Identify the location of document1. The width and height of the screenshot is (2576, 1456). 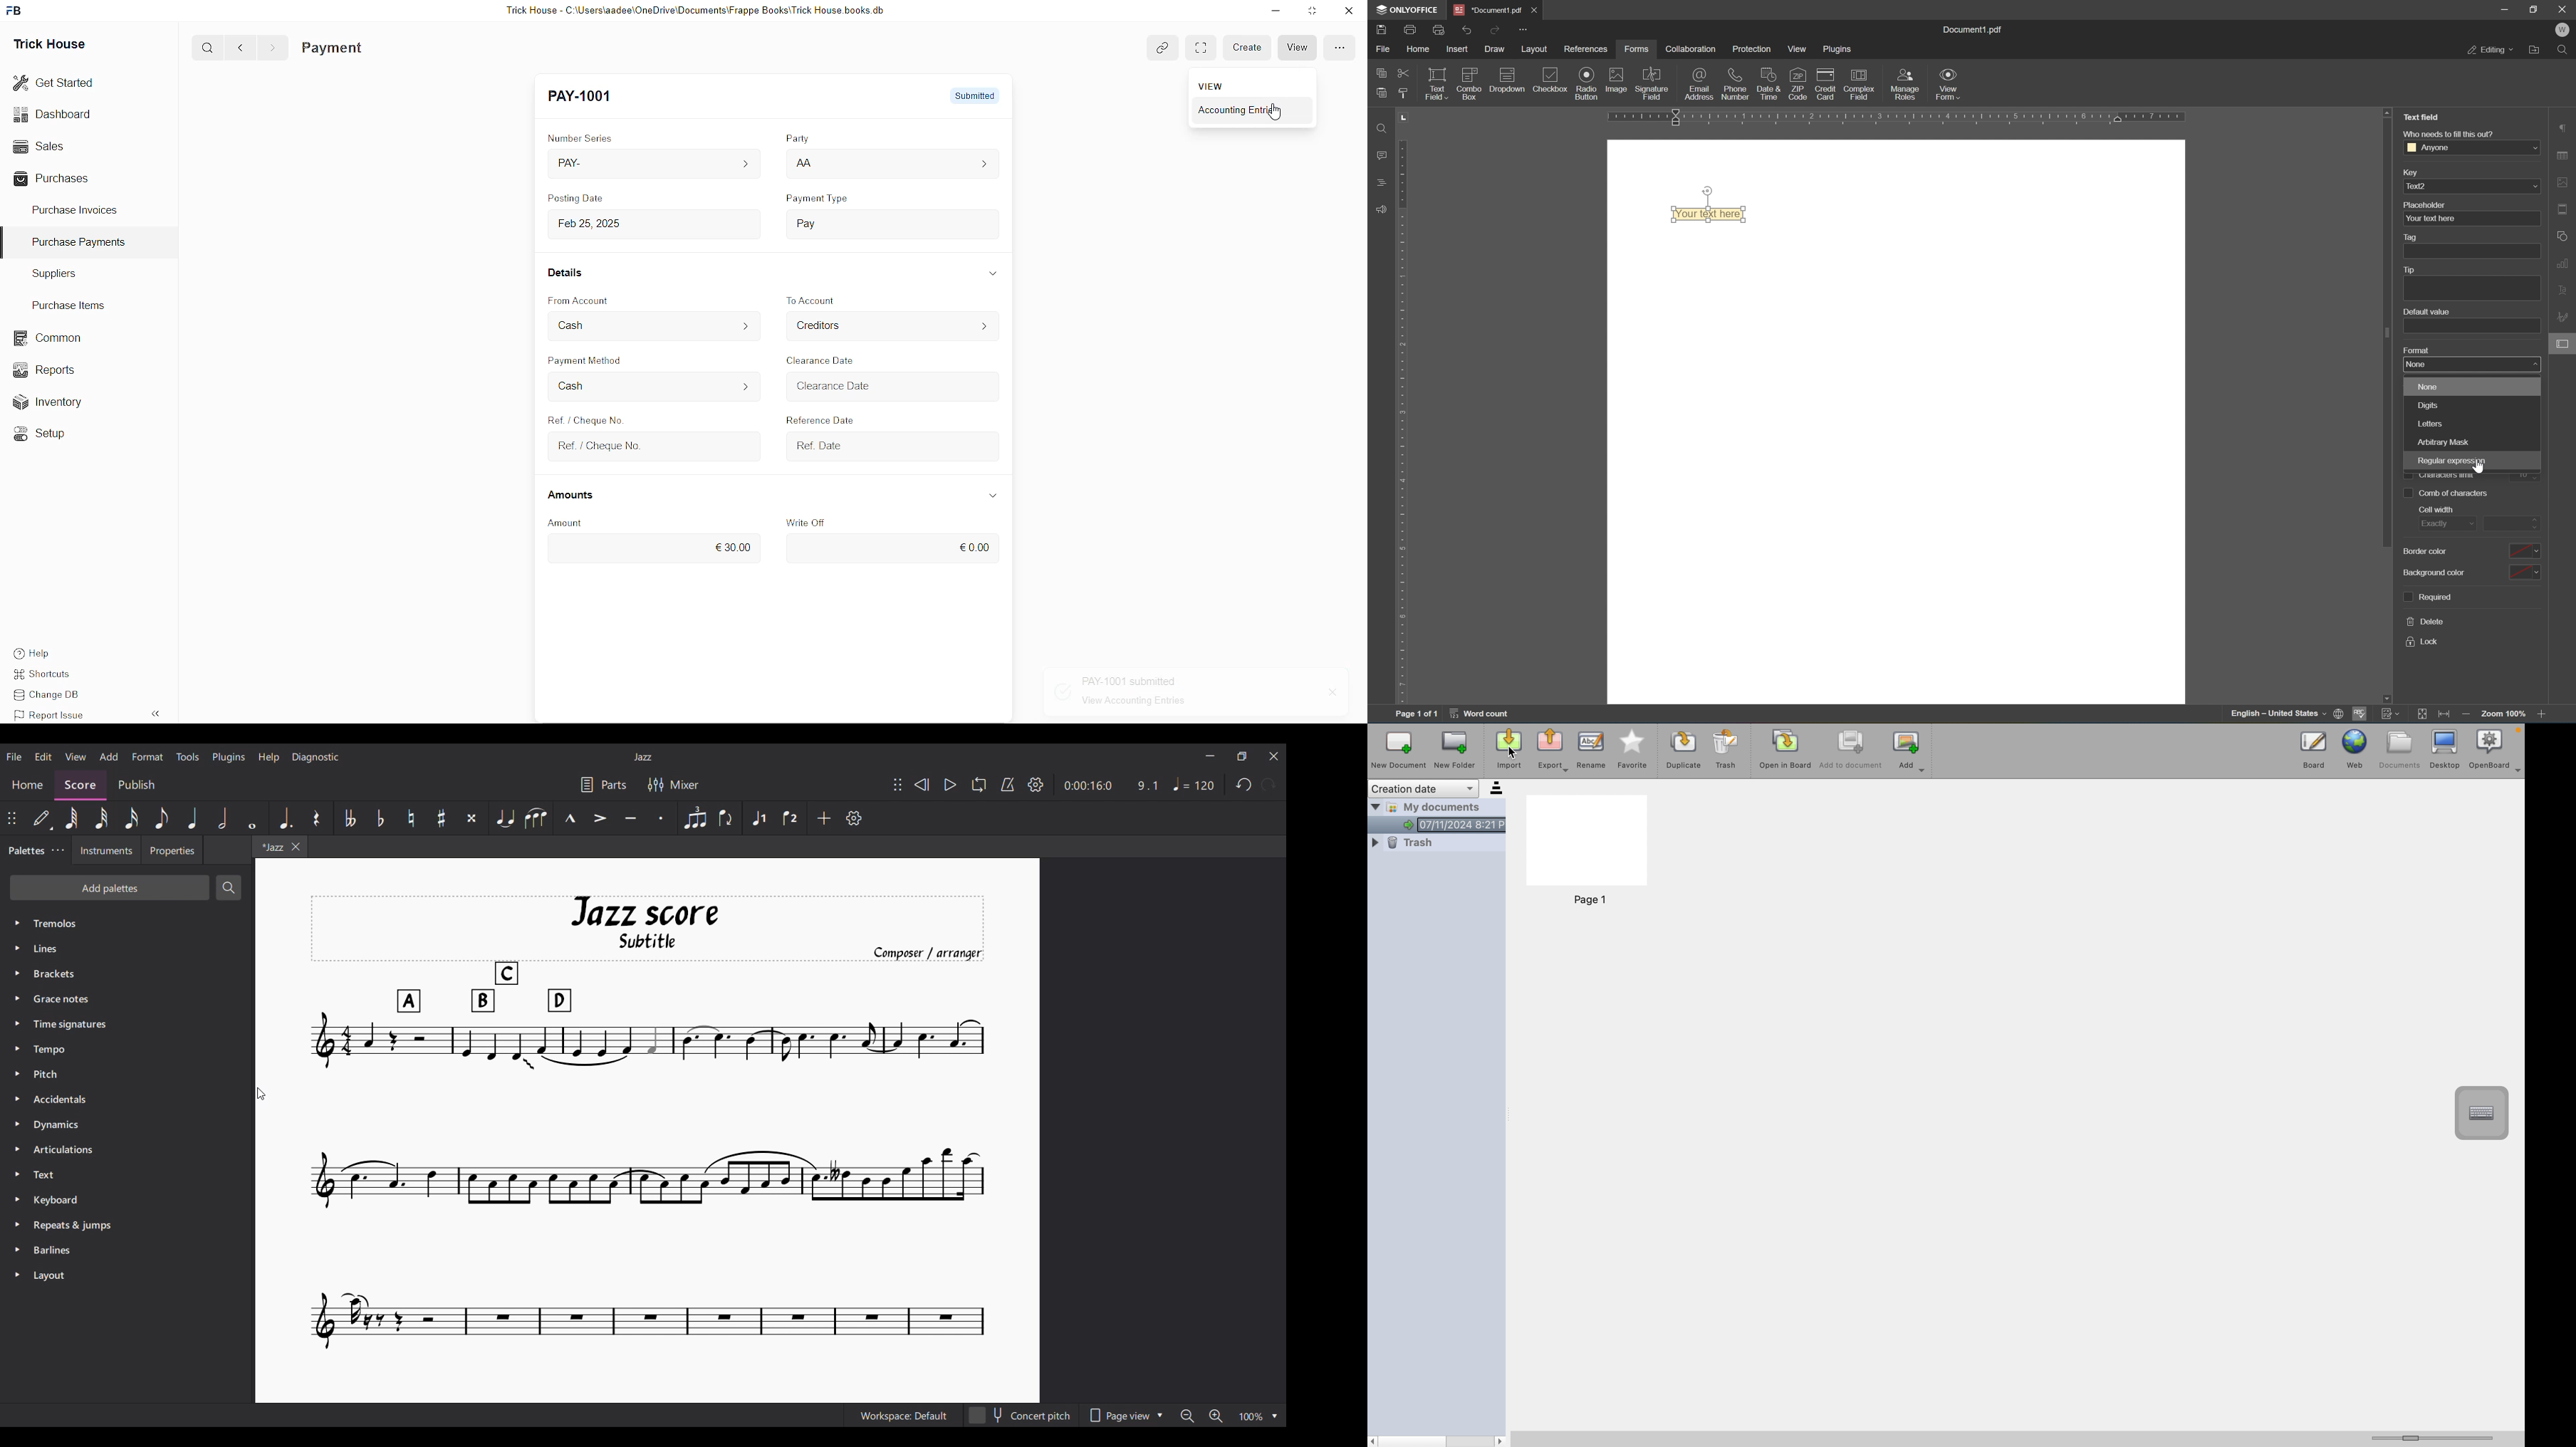
(1485, 8).